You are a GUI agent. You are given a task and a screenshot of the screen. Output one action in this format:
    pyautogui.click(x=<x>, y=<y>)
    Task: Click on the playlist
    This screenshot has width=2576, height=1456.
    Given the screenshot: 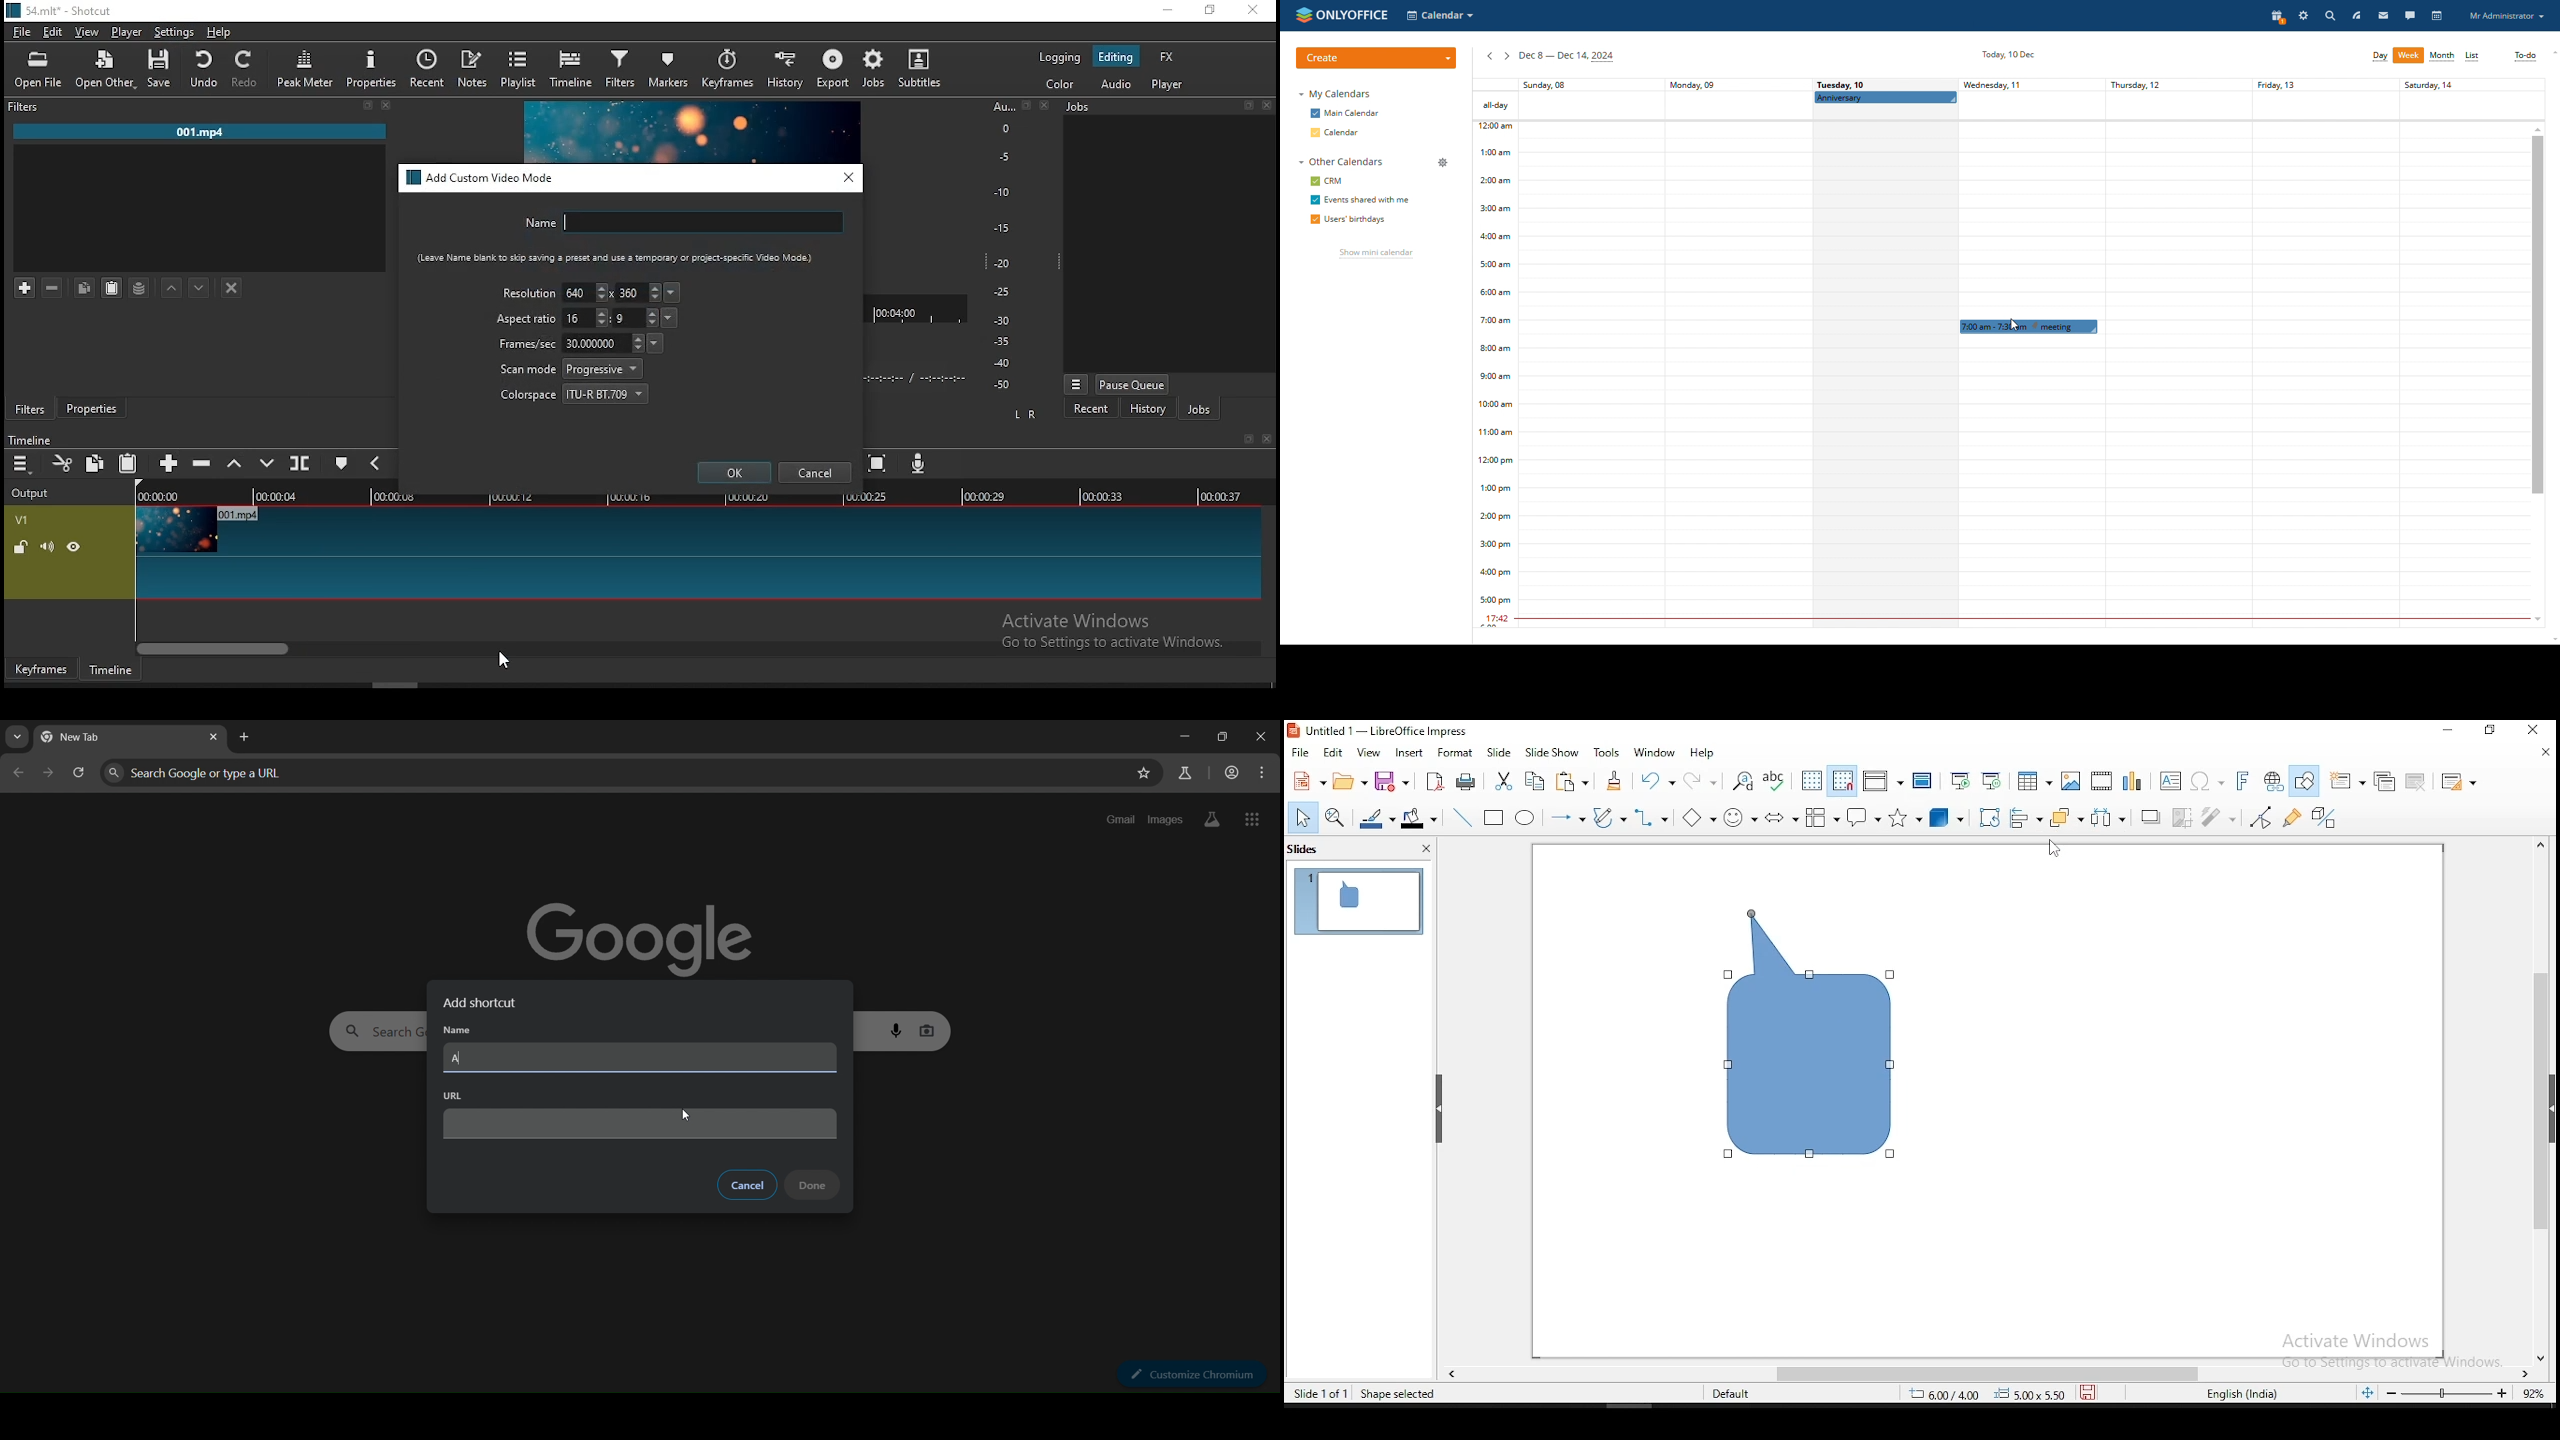 What is the action you would take?
    pyautogui.click(x=520, y=68)
    